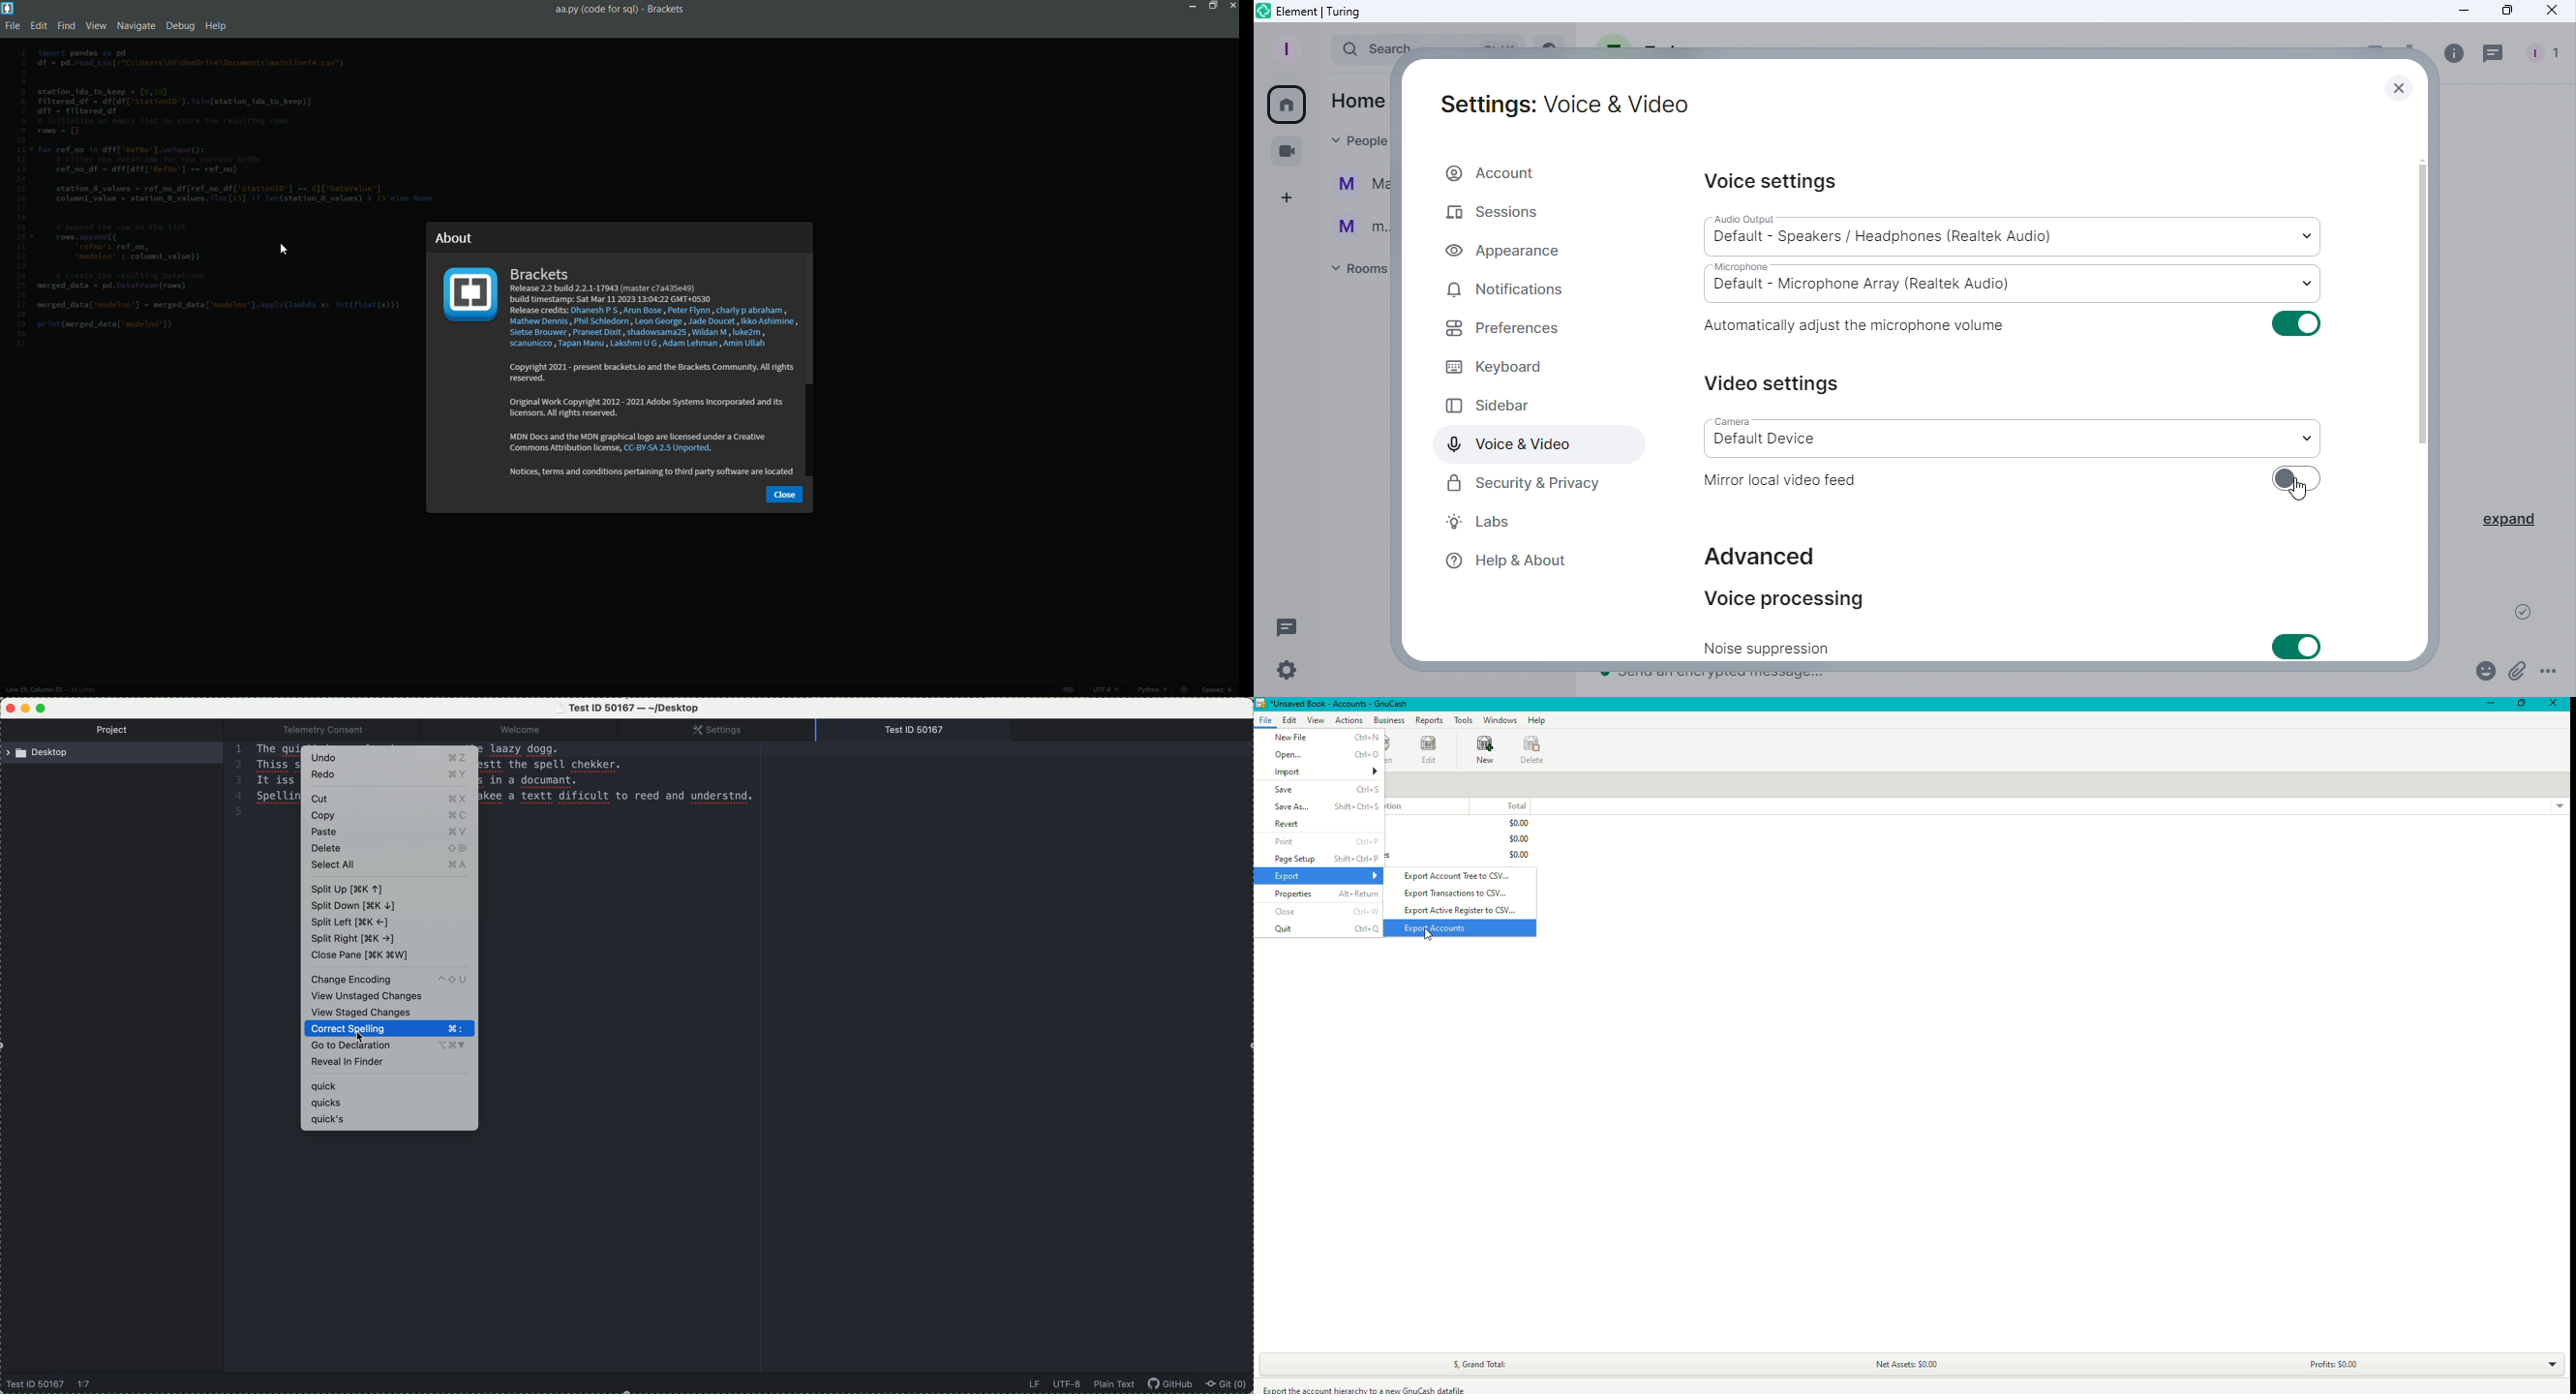  I want to click on People, so click(2546, 54).